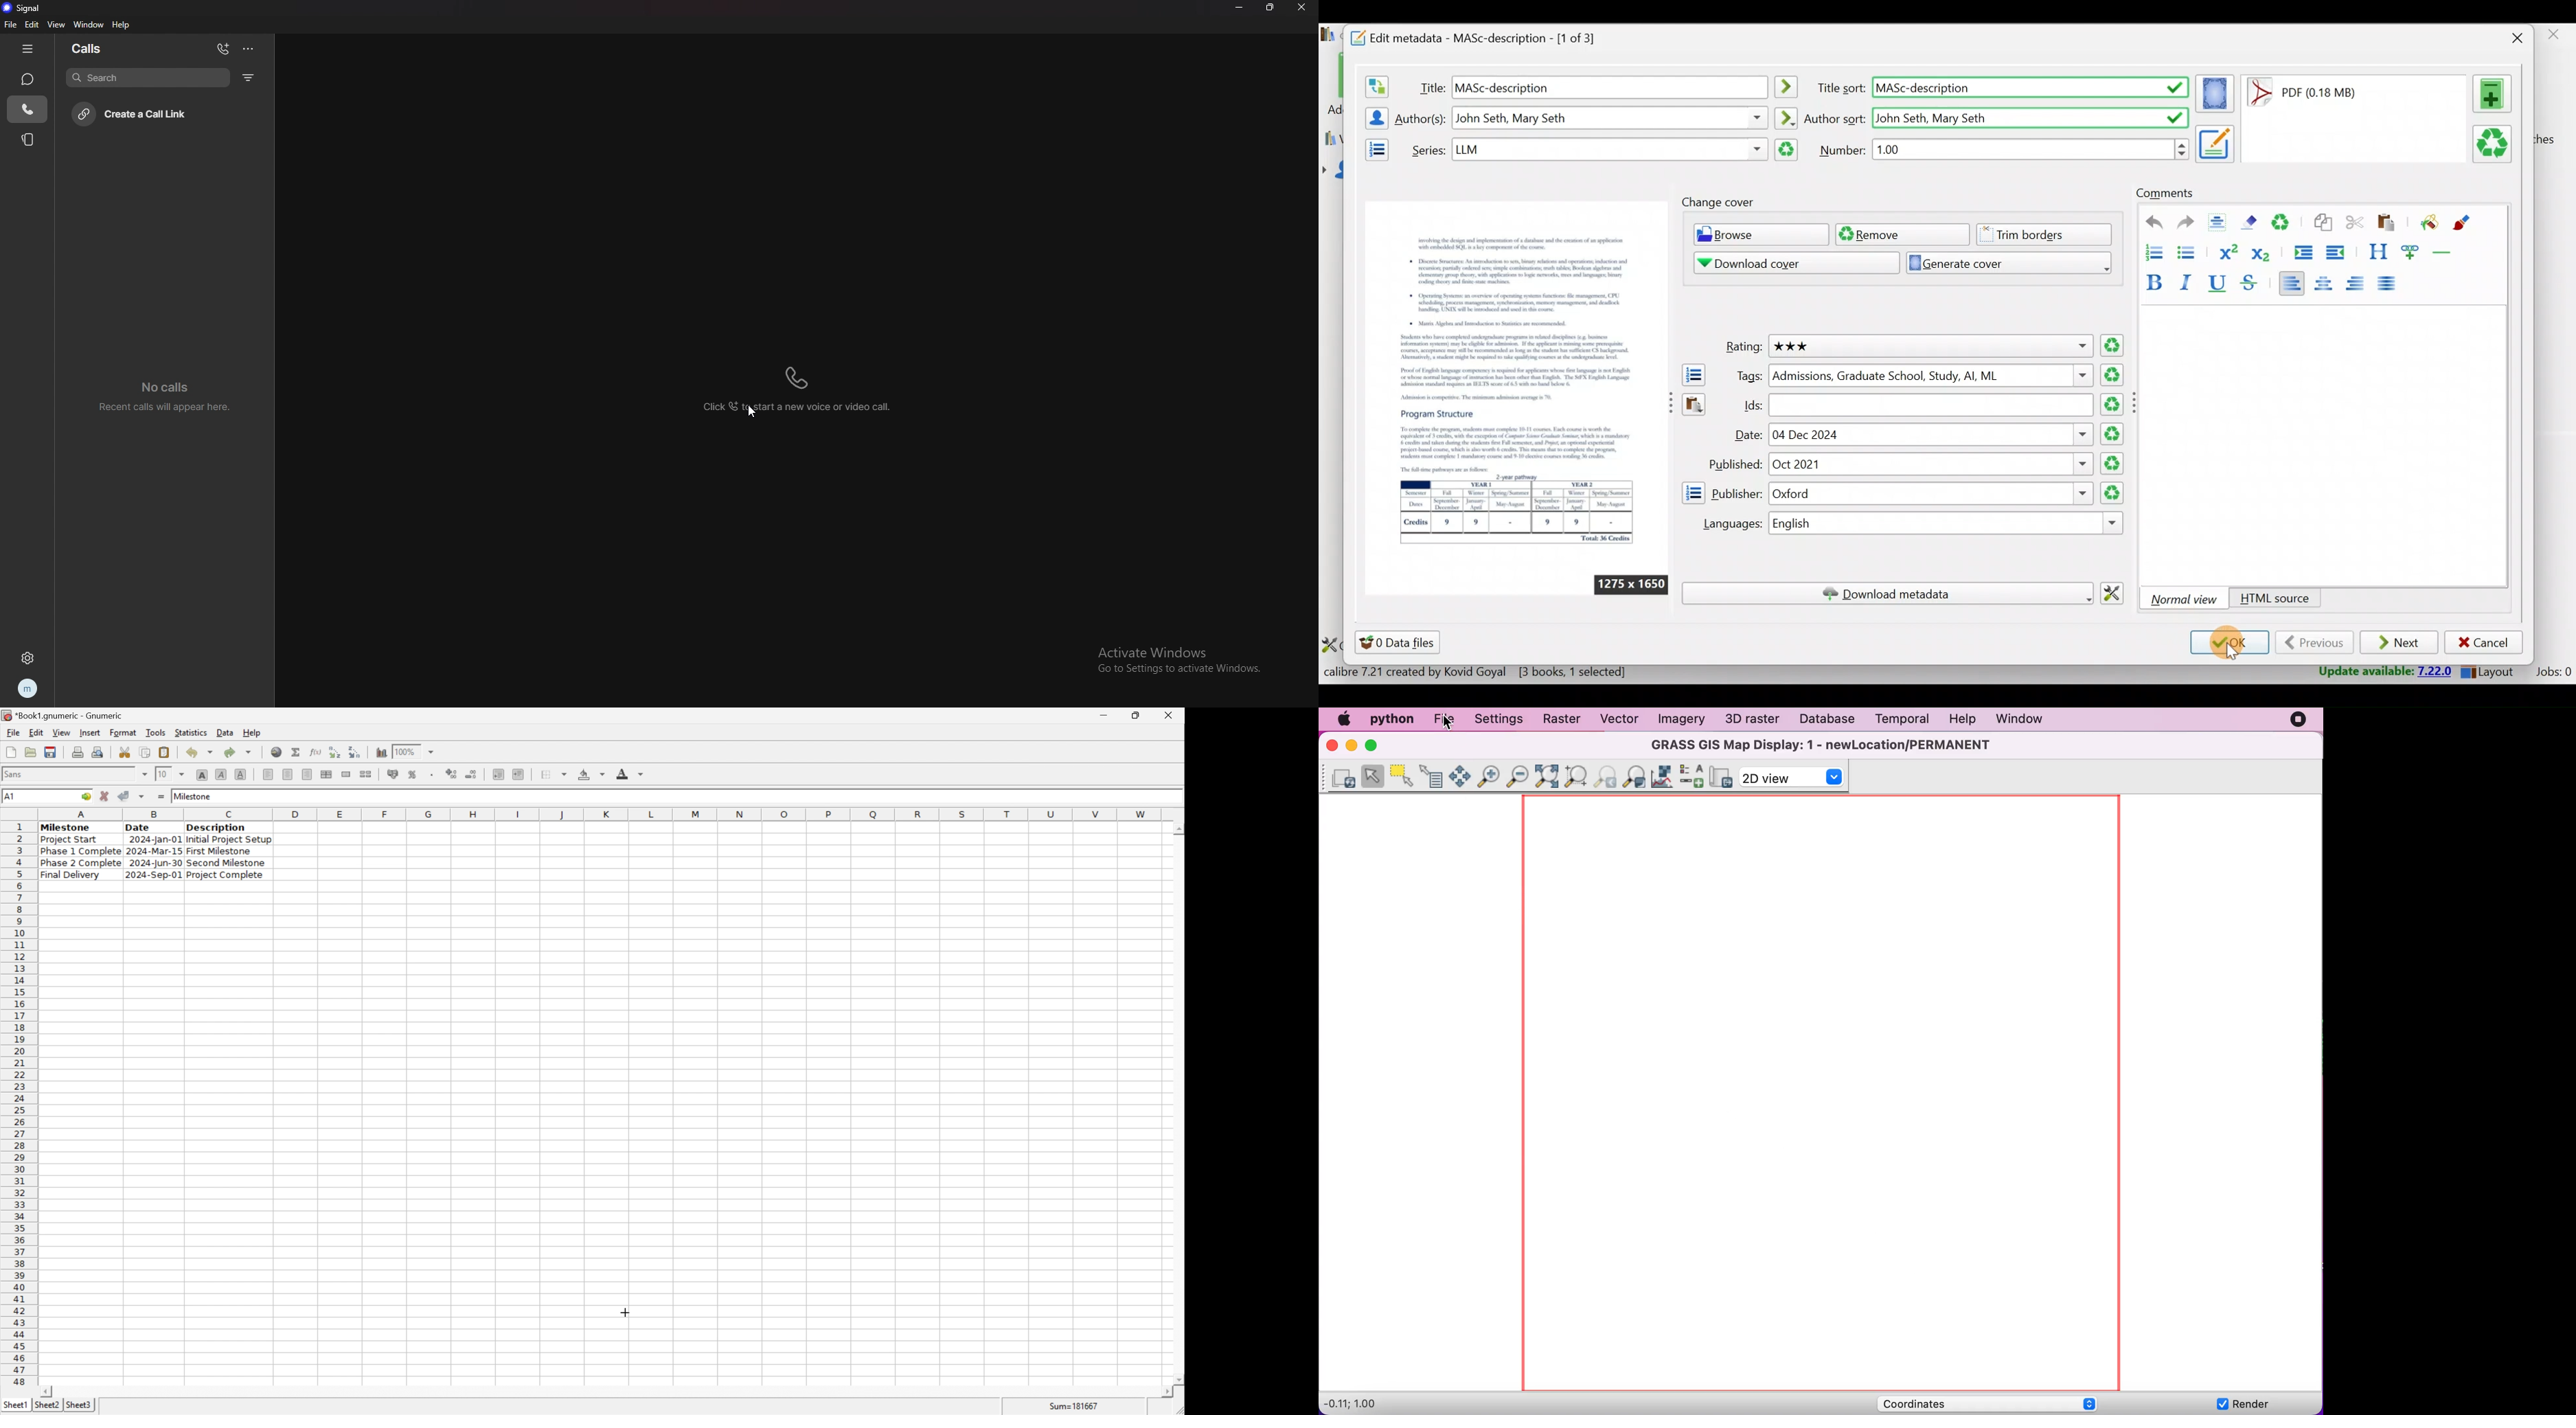 The width and height of the screenshot is (2576, 1428). What do you see at coordinates (155, 851) in the screenshot?
I see `Table` at bounding box center [155, 851].